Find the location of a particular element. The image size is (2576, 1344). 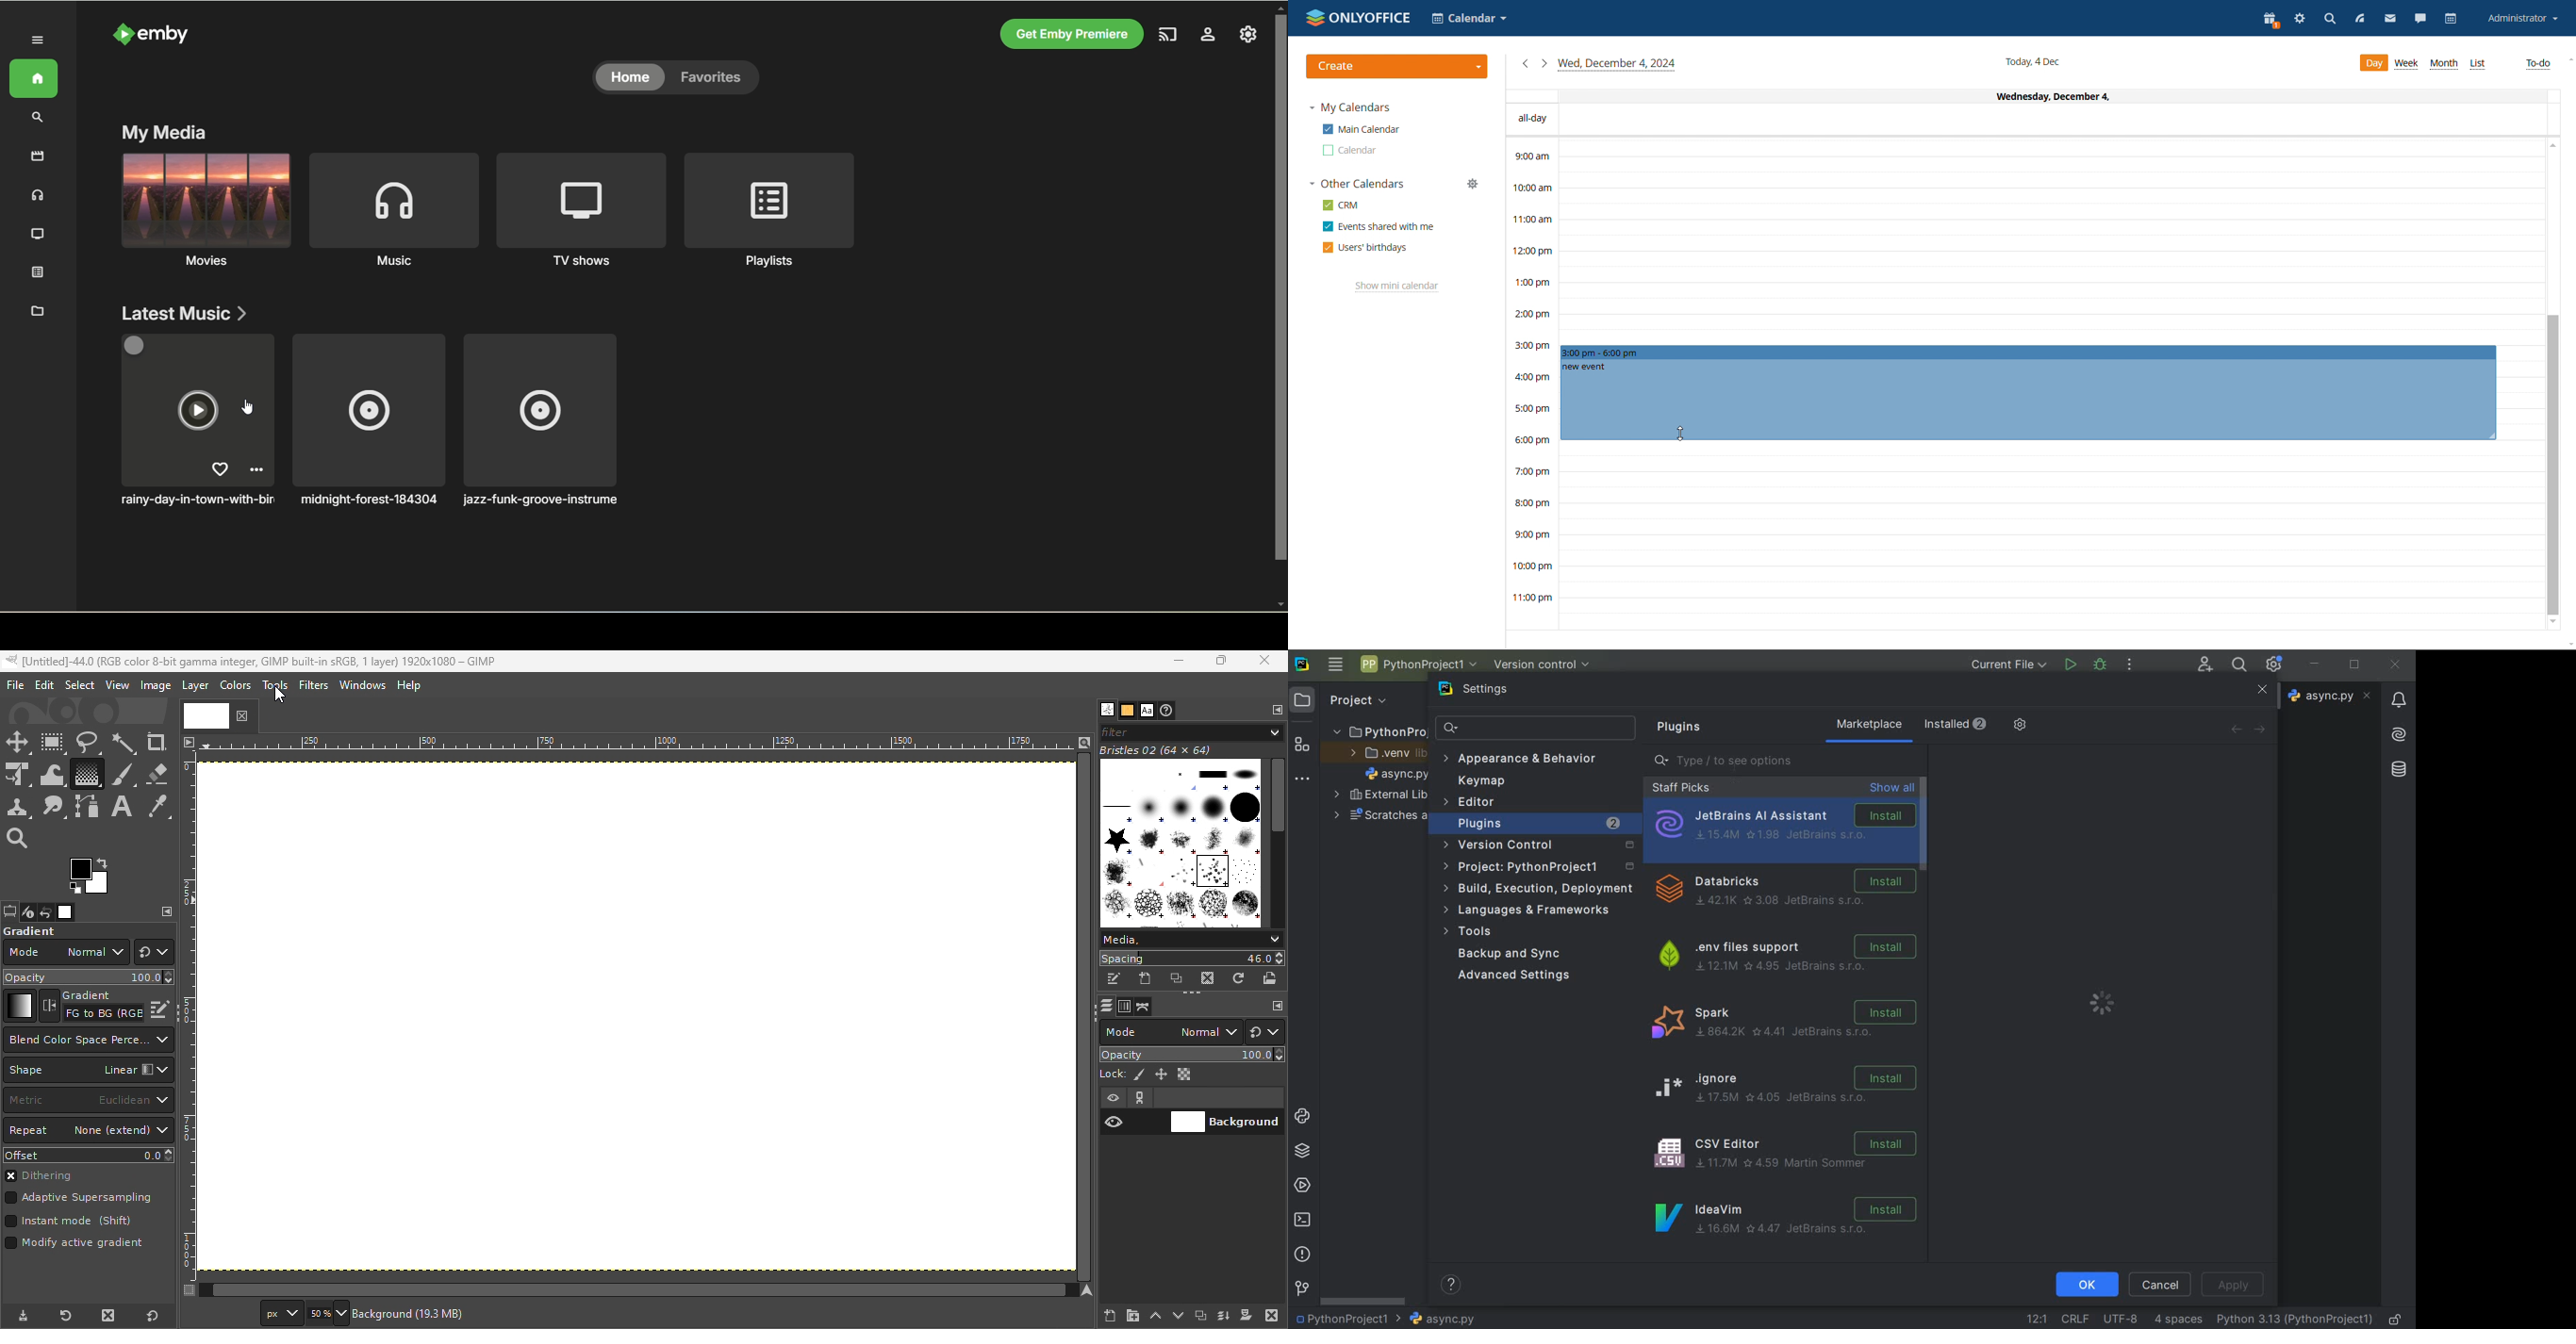

Zoom image when window size changes is located at coordinates (1084, 742).